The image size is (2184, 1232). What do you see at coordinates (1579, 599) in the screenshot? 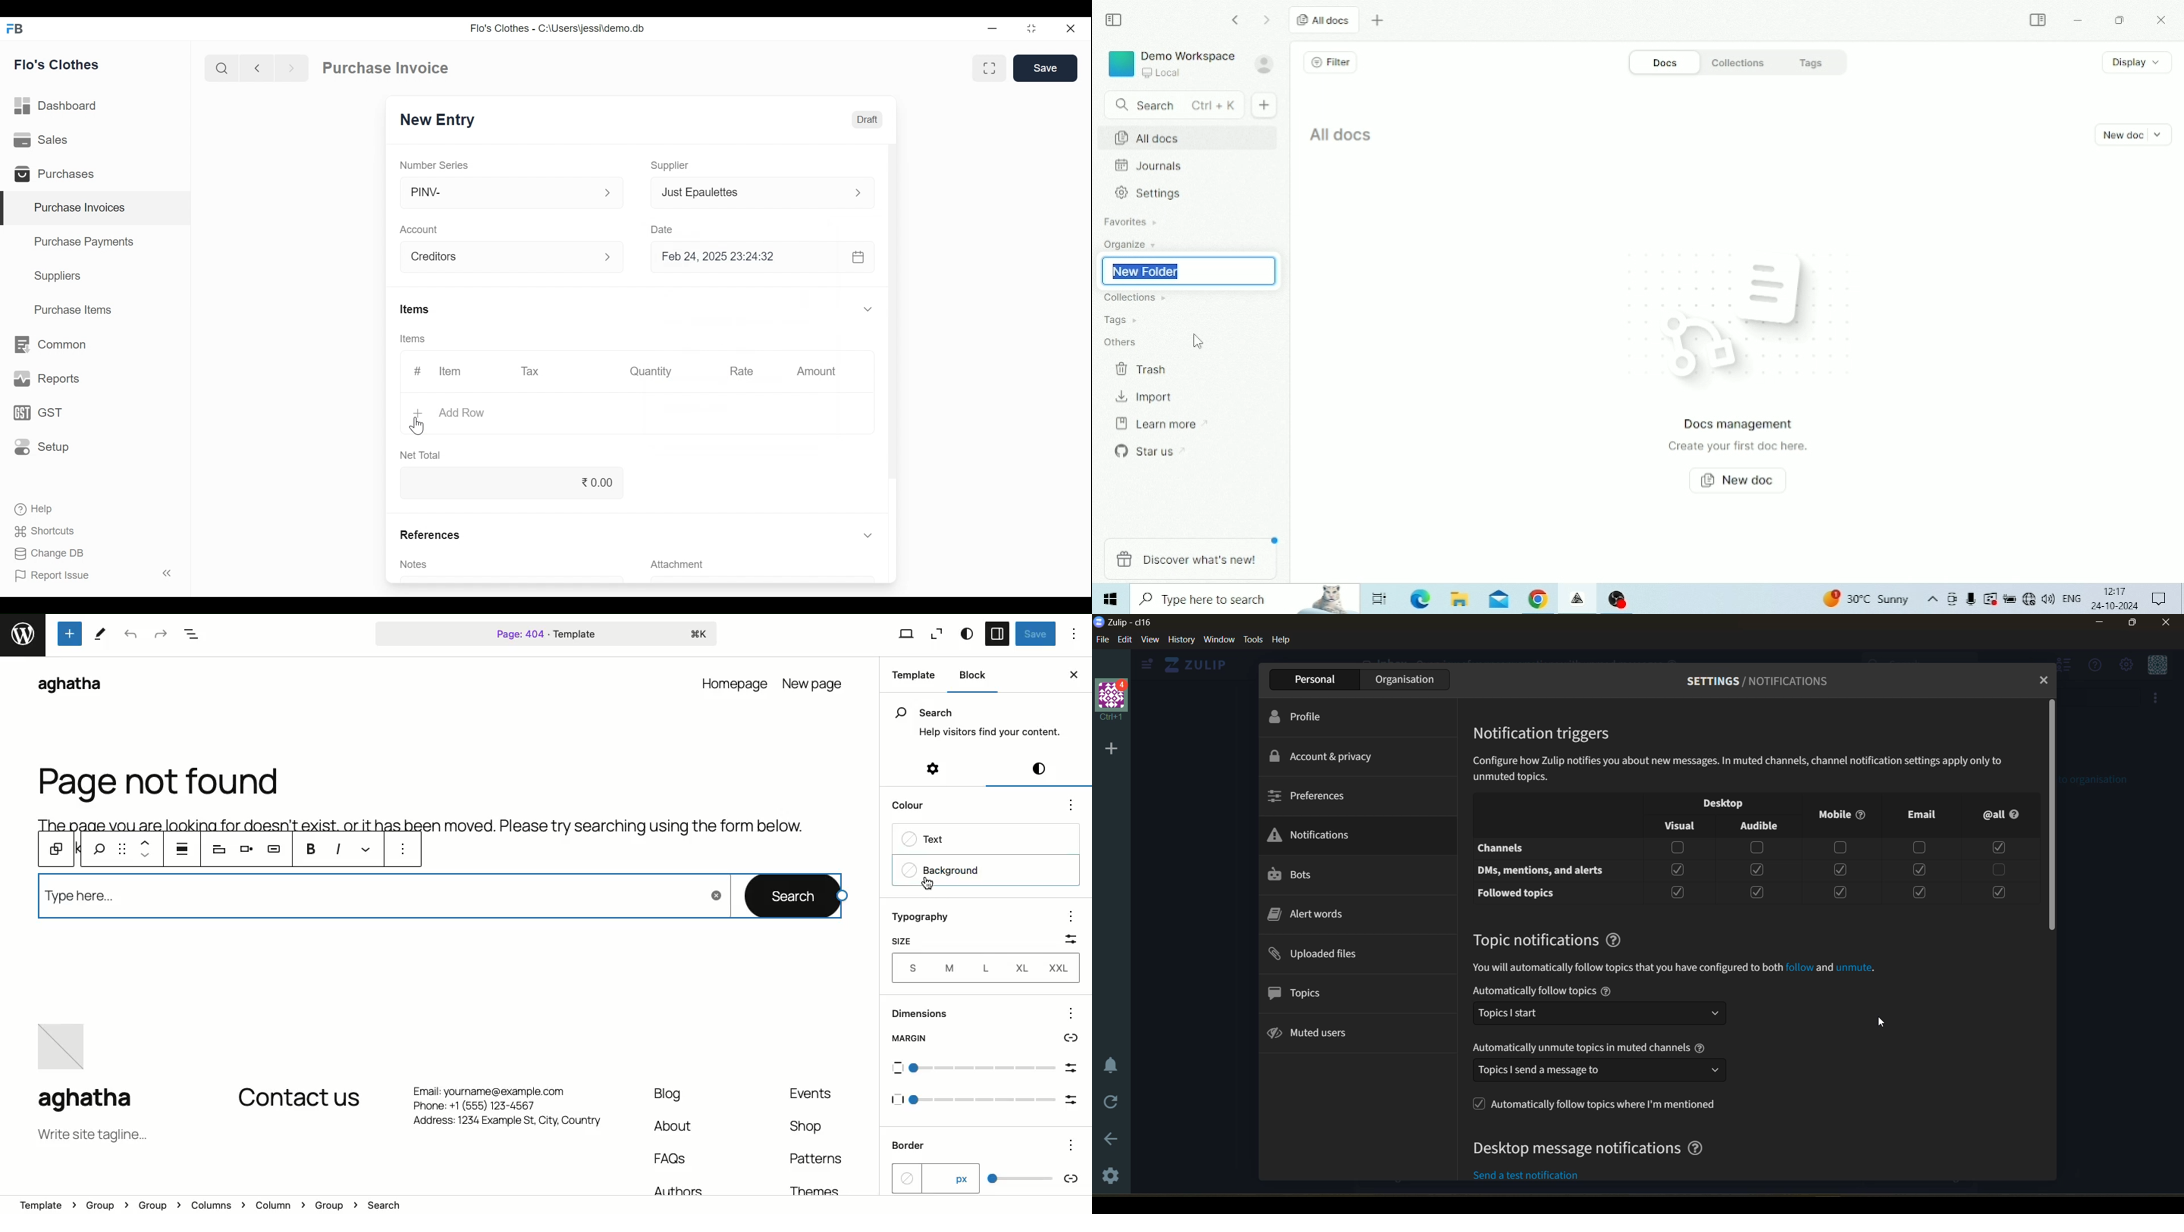
I see `Affine` at bounding box center [1579, 599].